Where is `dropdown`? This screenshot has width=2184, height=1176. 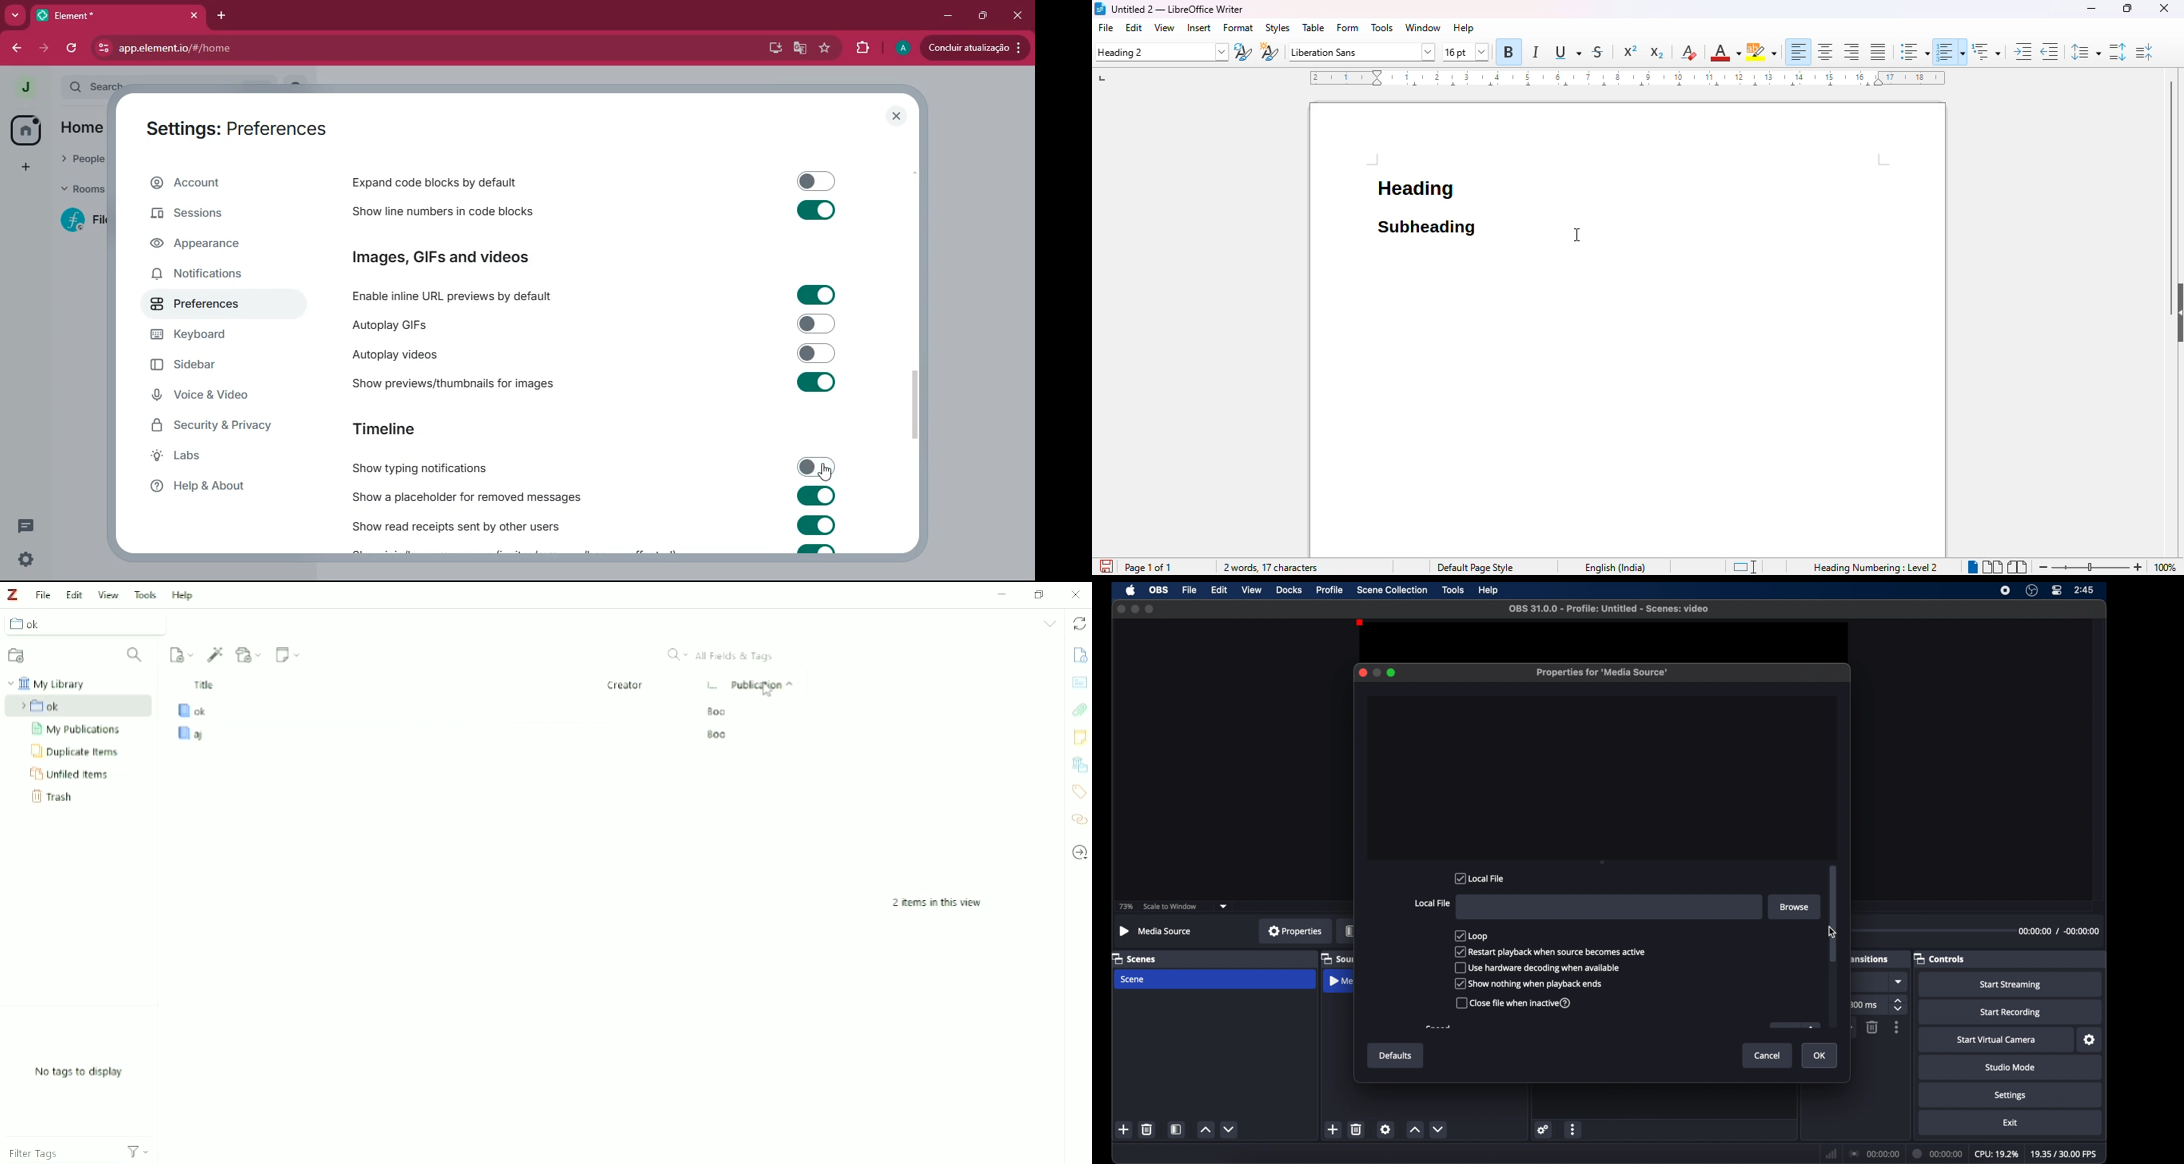 dropdown is located at coordinates (1224, 905).